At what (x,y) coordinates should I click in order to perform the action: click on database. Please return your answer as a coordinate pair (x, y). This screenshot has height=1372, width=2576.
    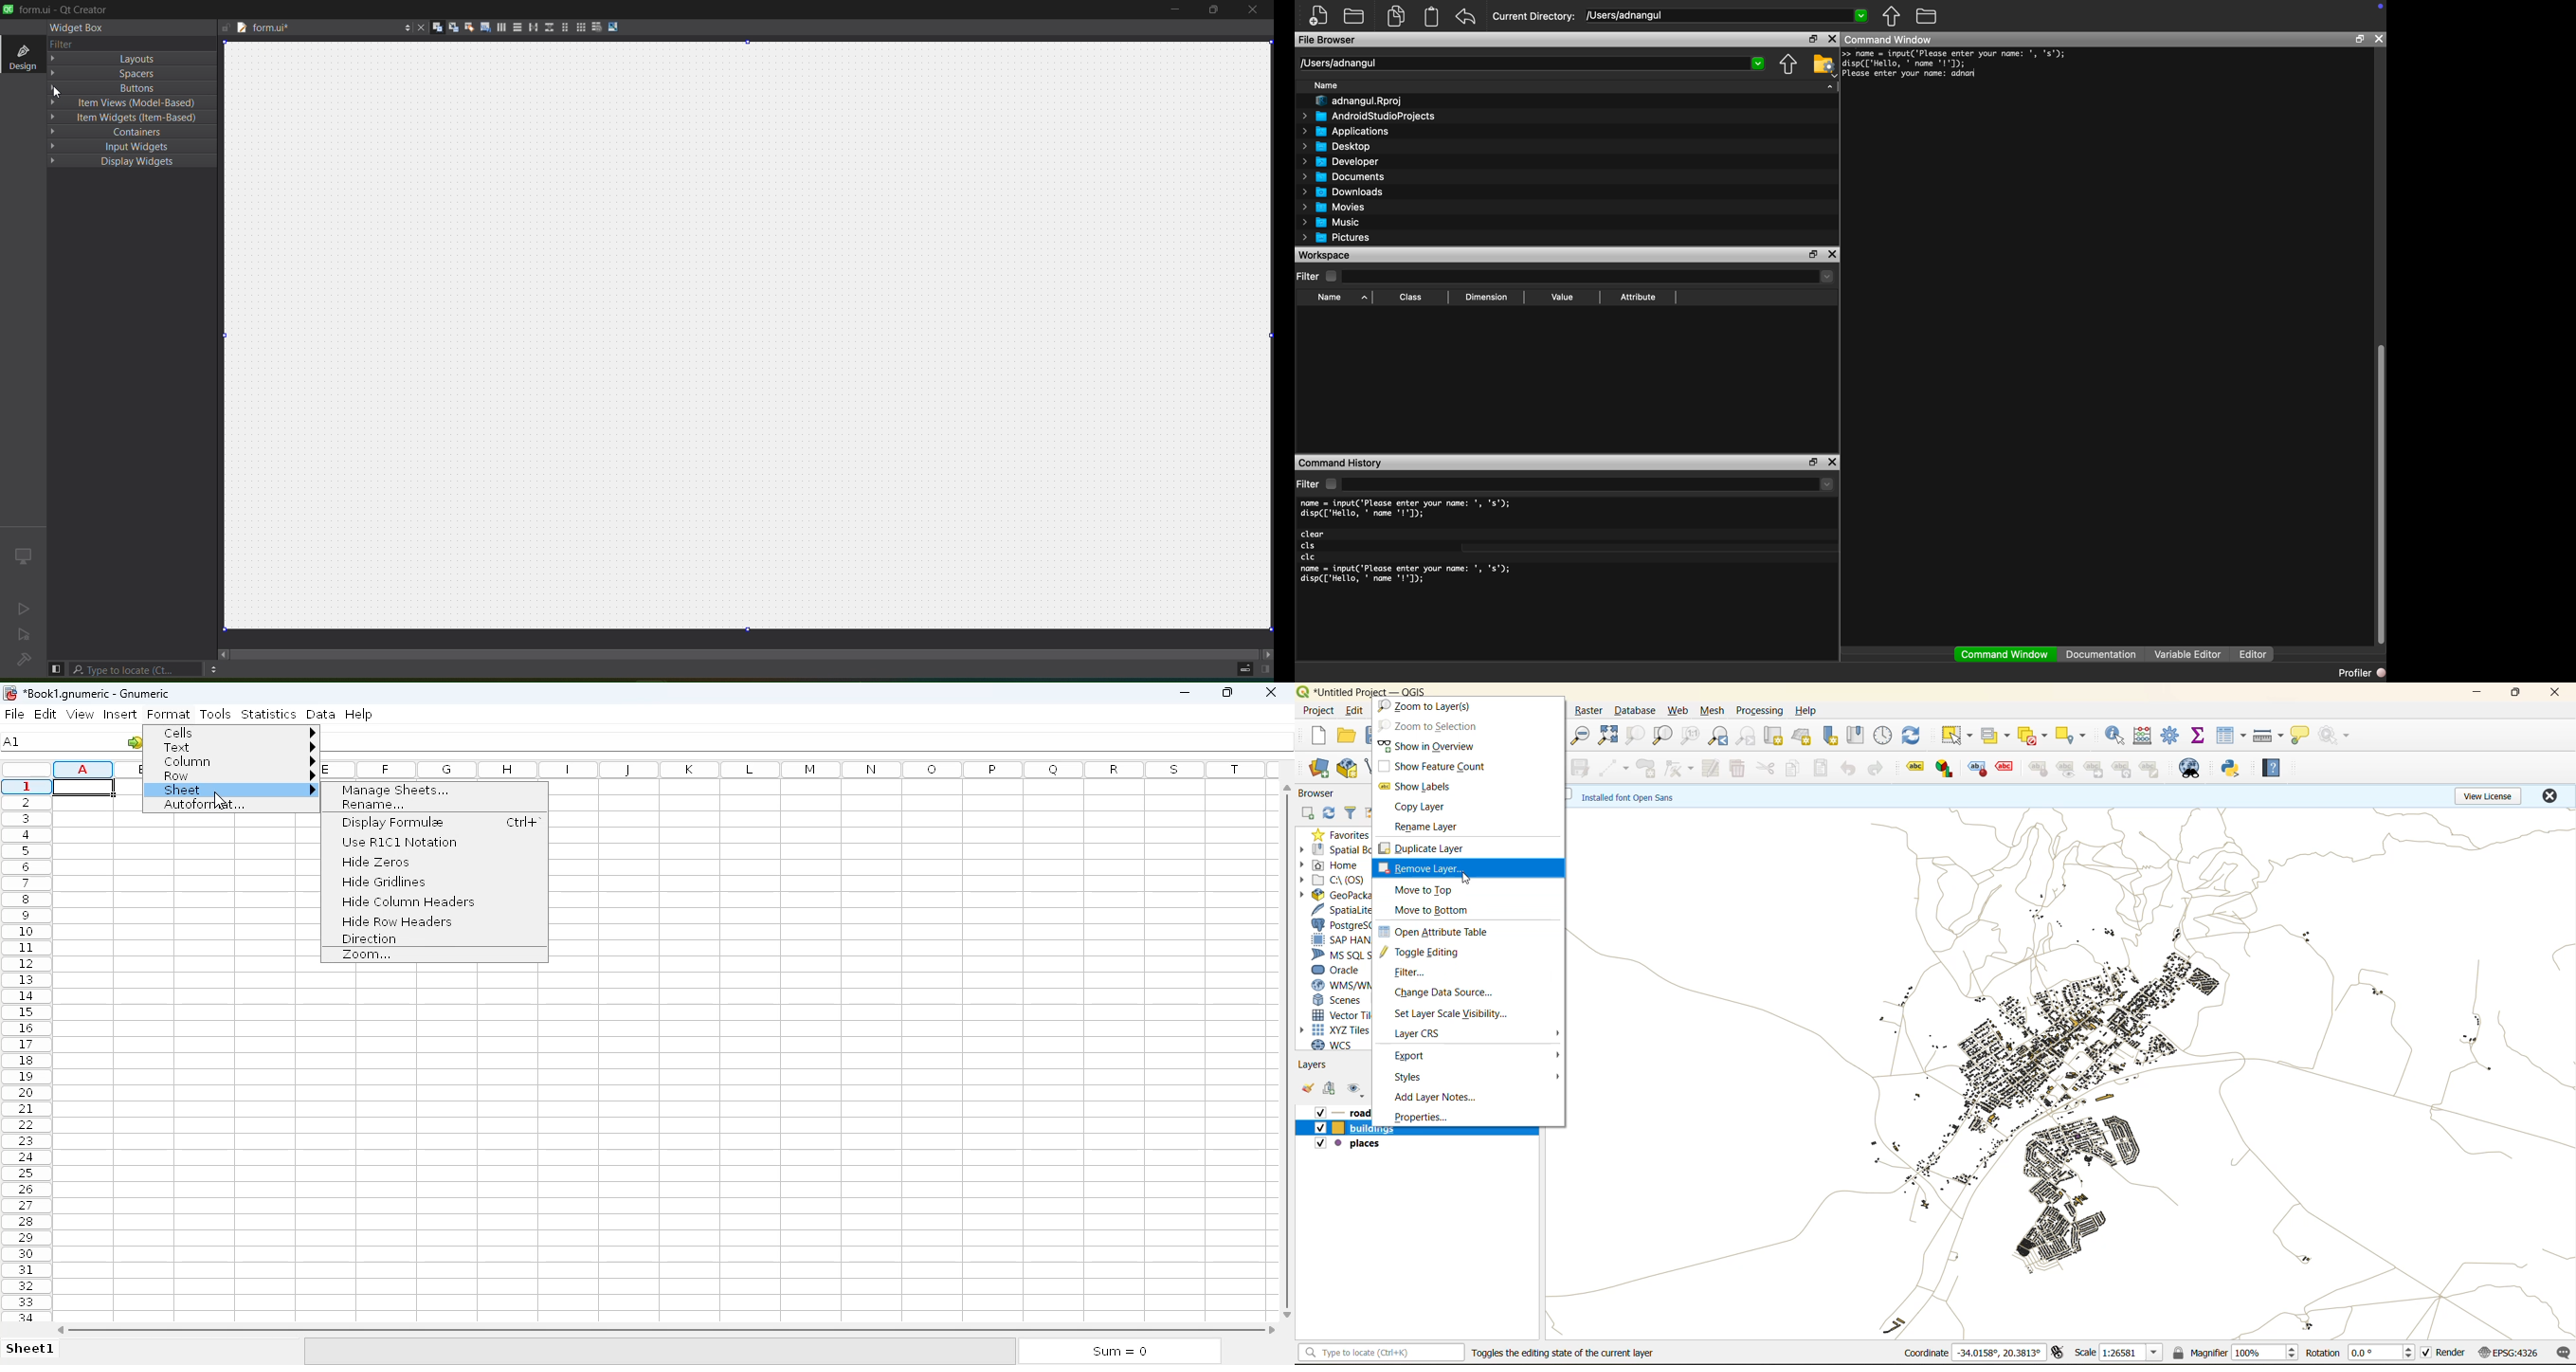
    Looking at the image, I should click on (1634, 713).